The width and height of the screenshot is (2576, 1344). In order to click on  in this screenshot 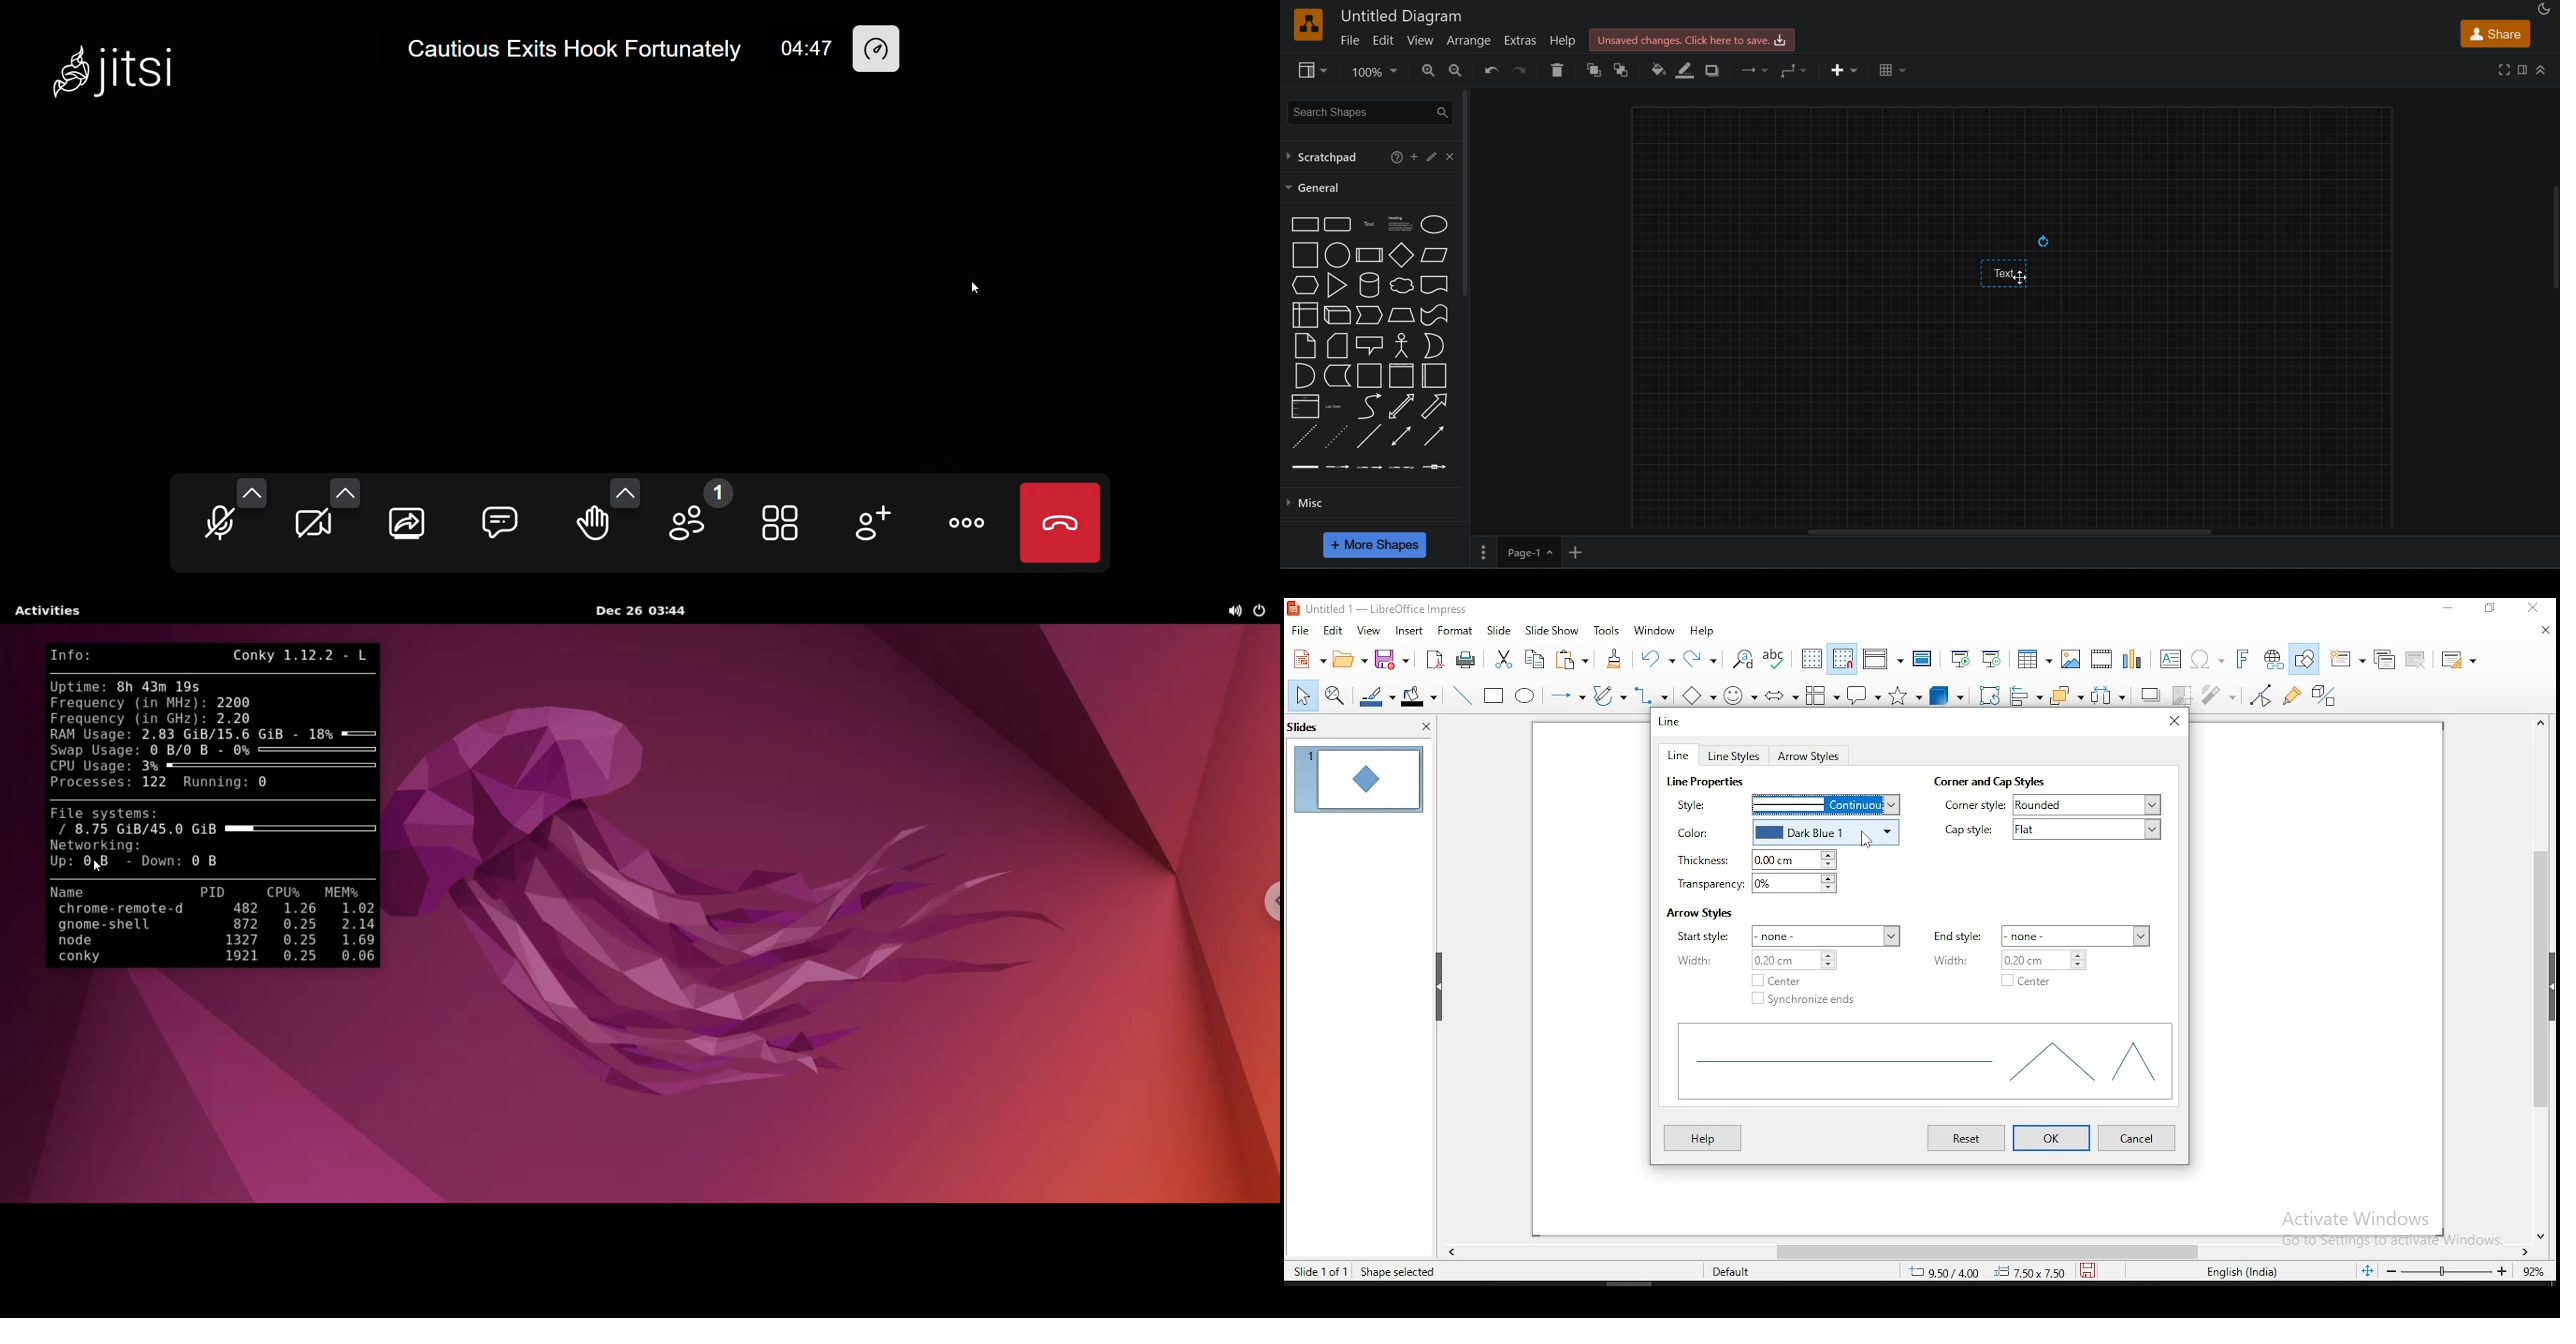, I will do `click(2208, 660)`.